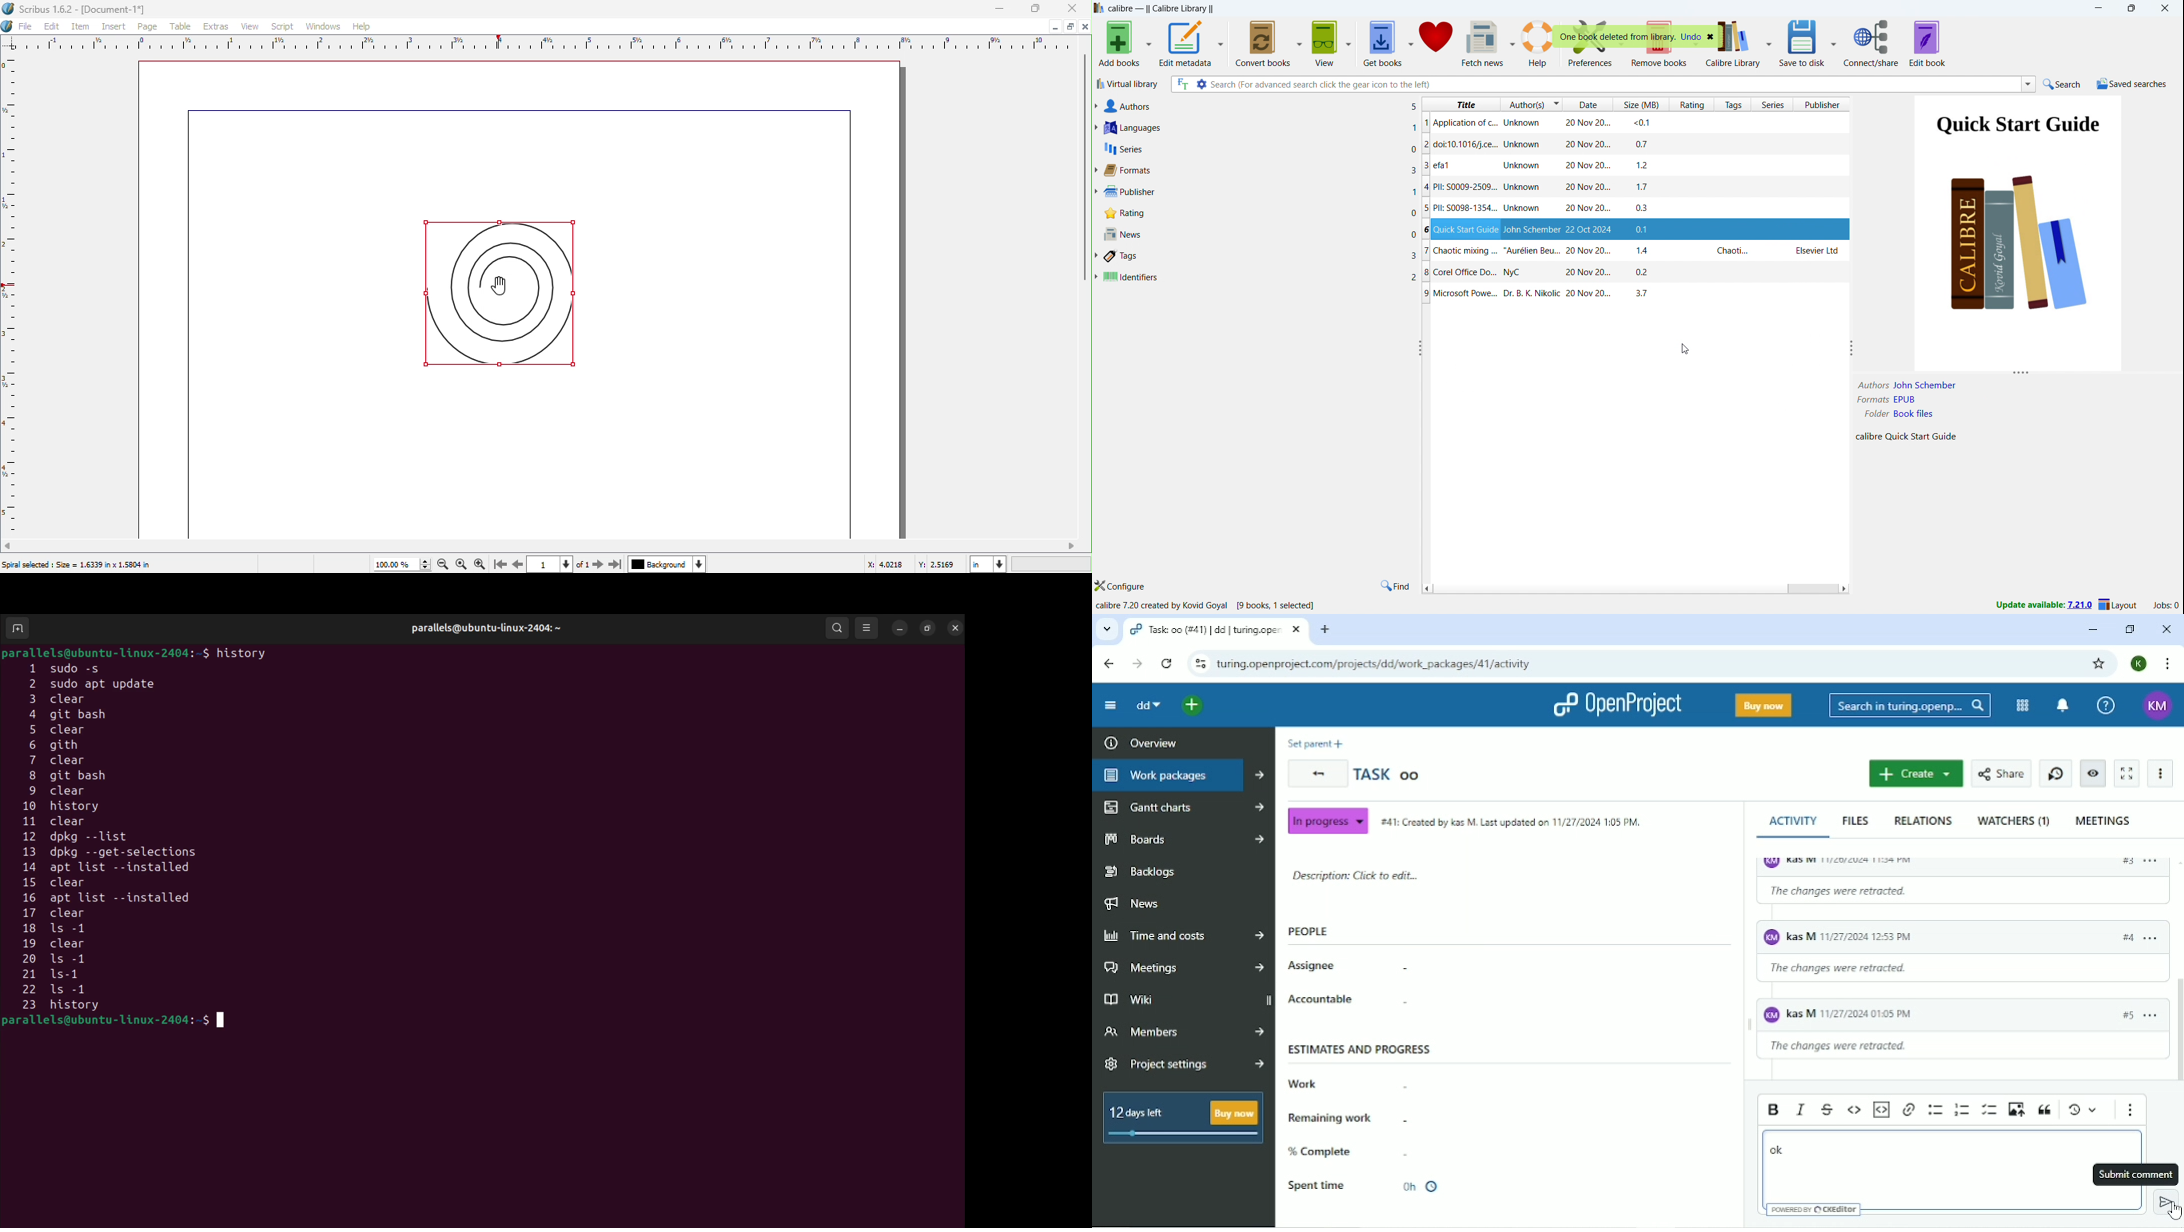  Describe the element at coordinates (1908, 1110) in the screenshot. I see `Link` at that location.